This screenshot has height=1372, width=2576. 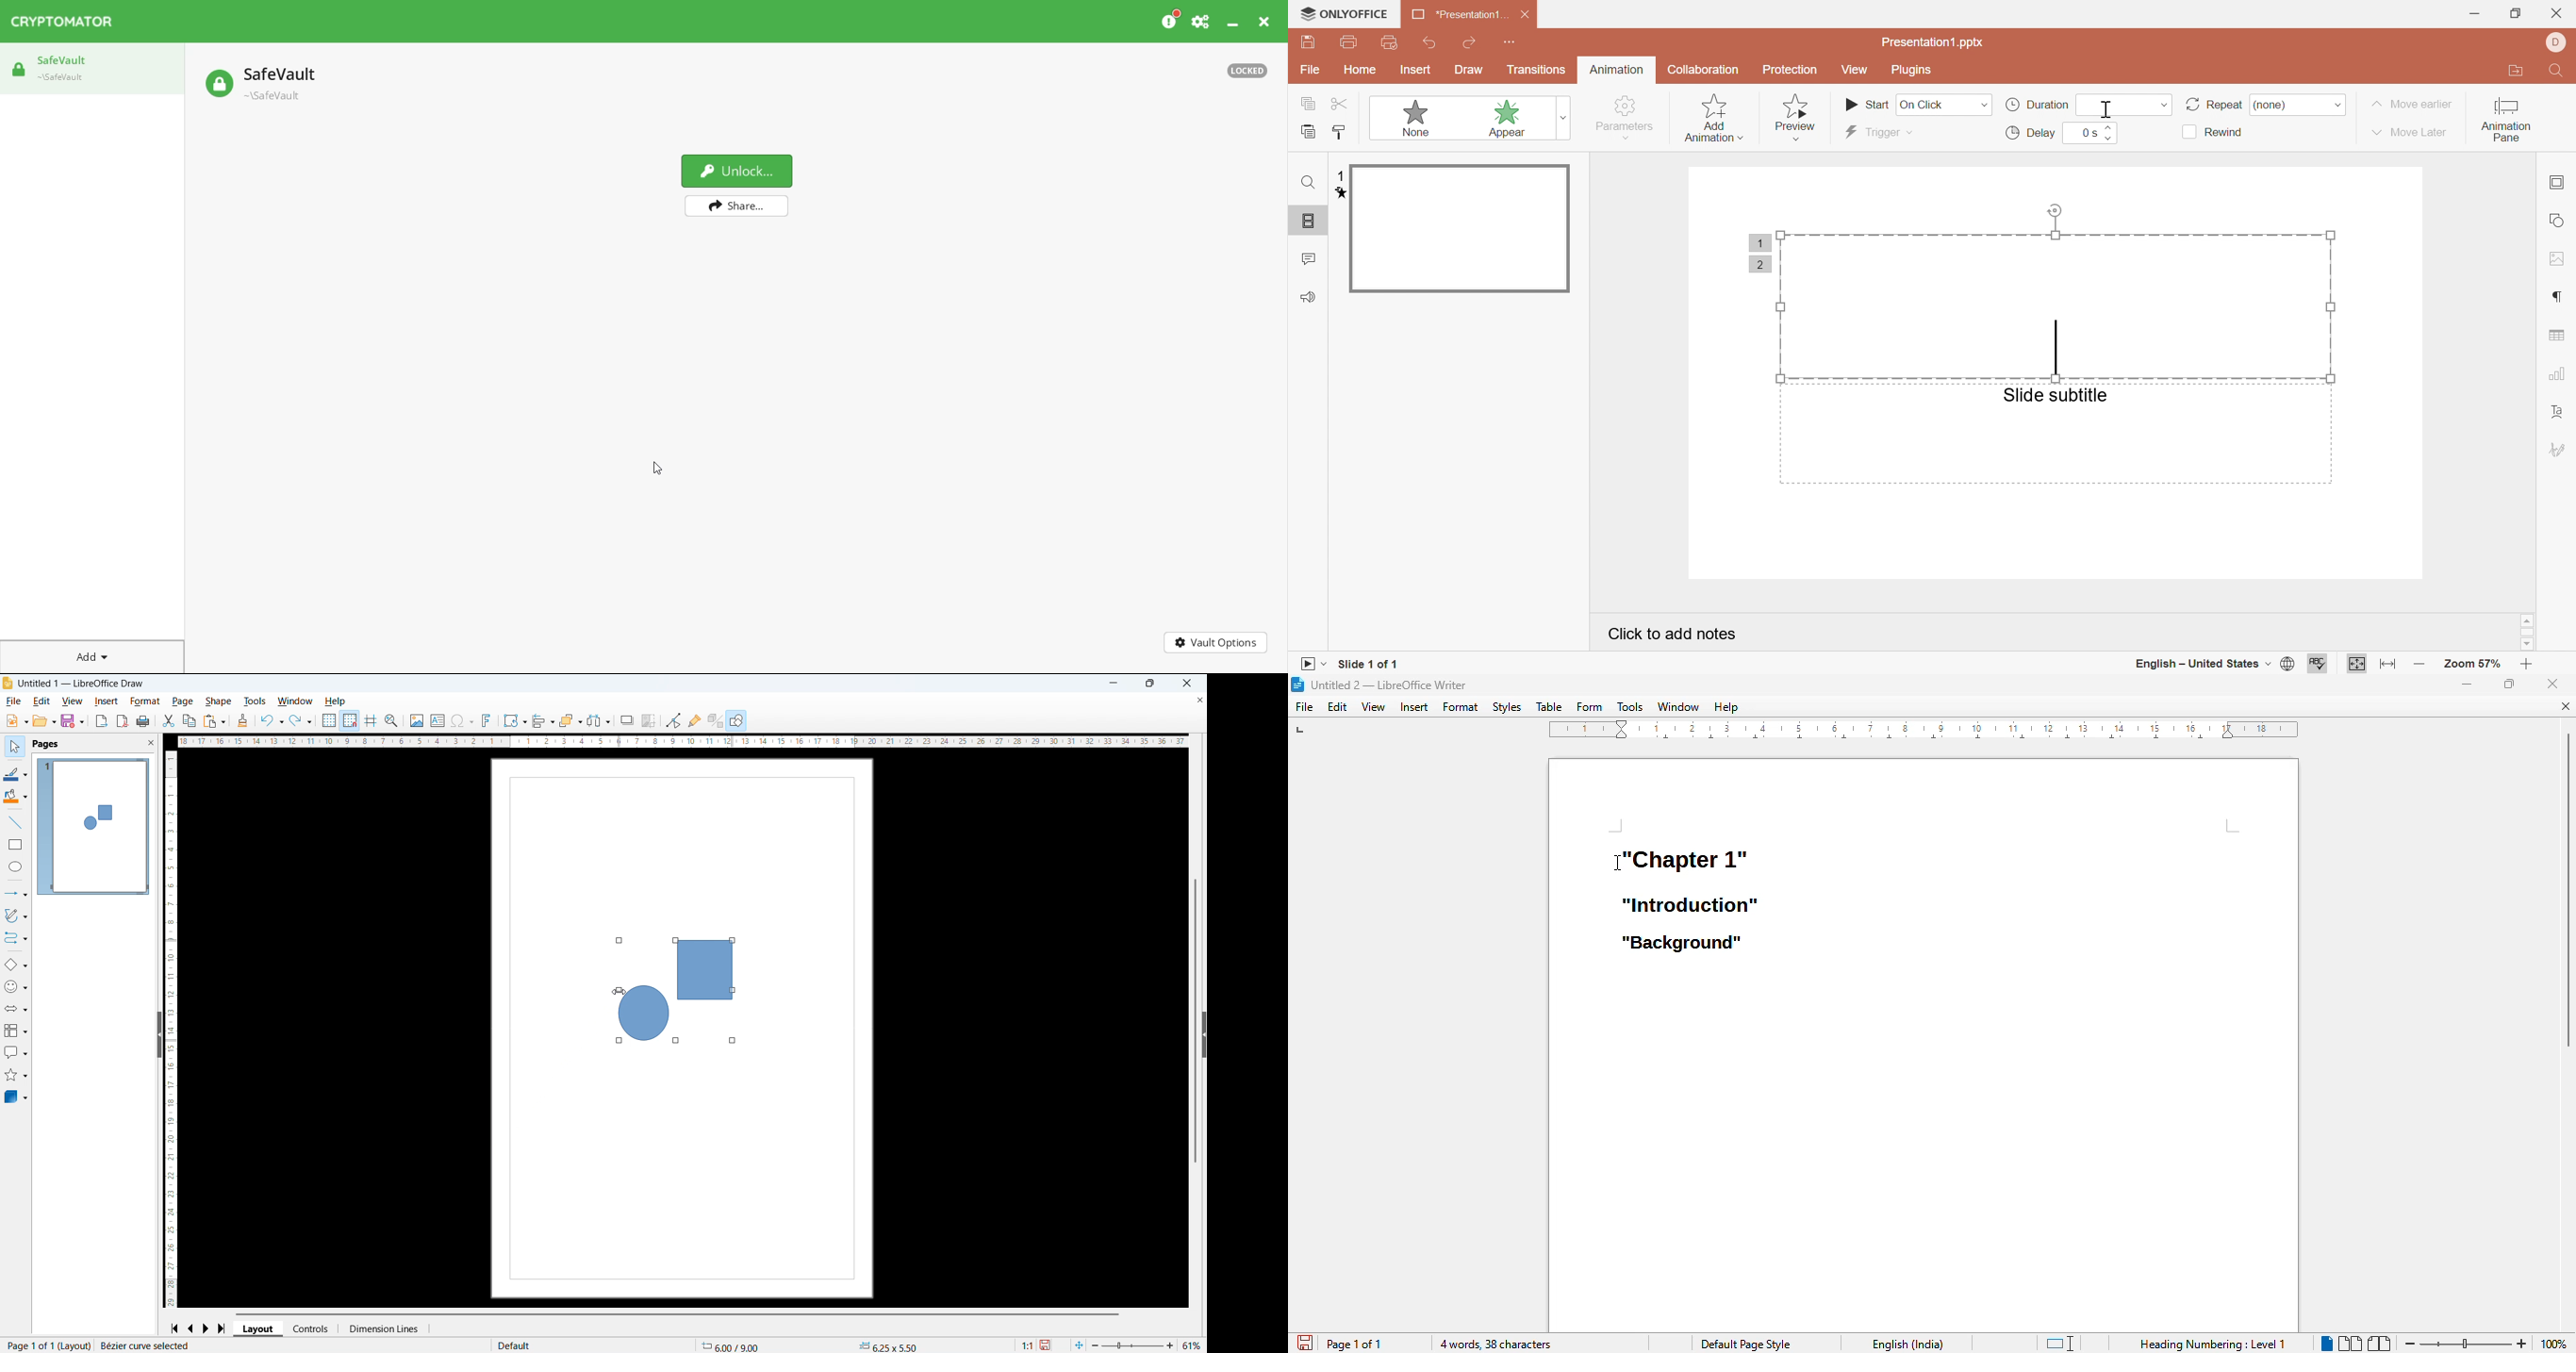 I want to click on trigger, so click(x=1874, y=132).